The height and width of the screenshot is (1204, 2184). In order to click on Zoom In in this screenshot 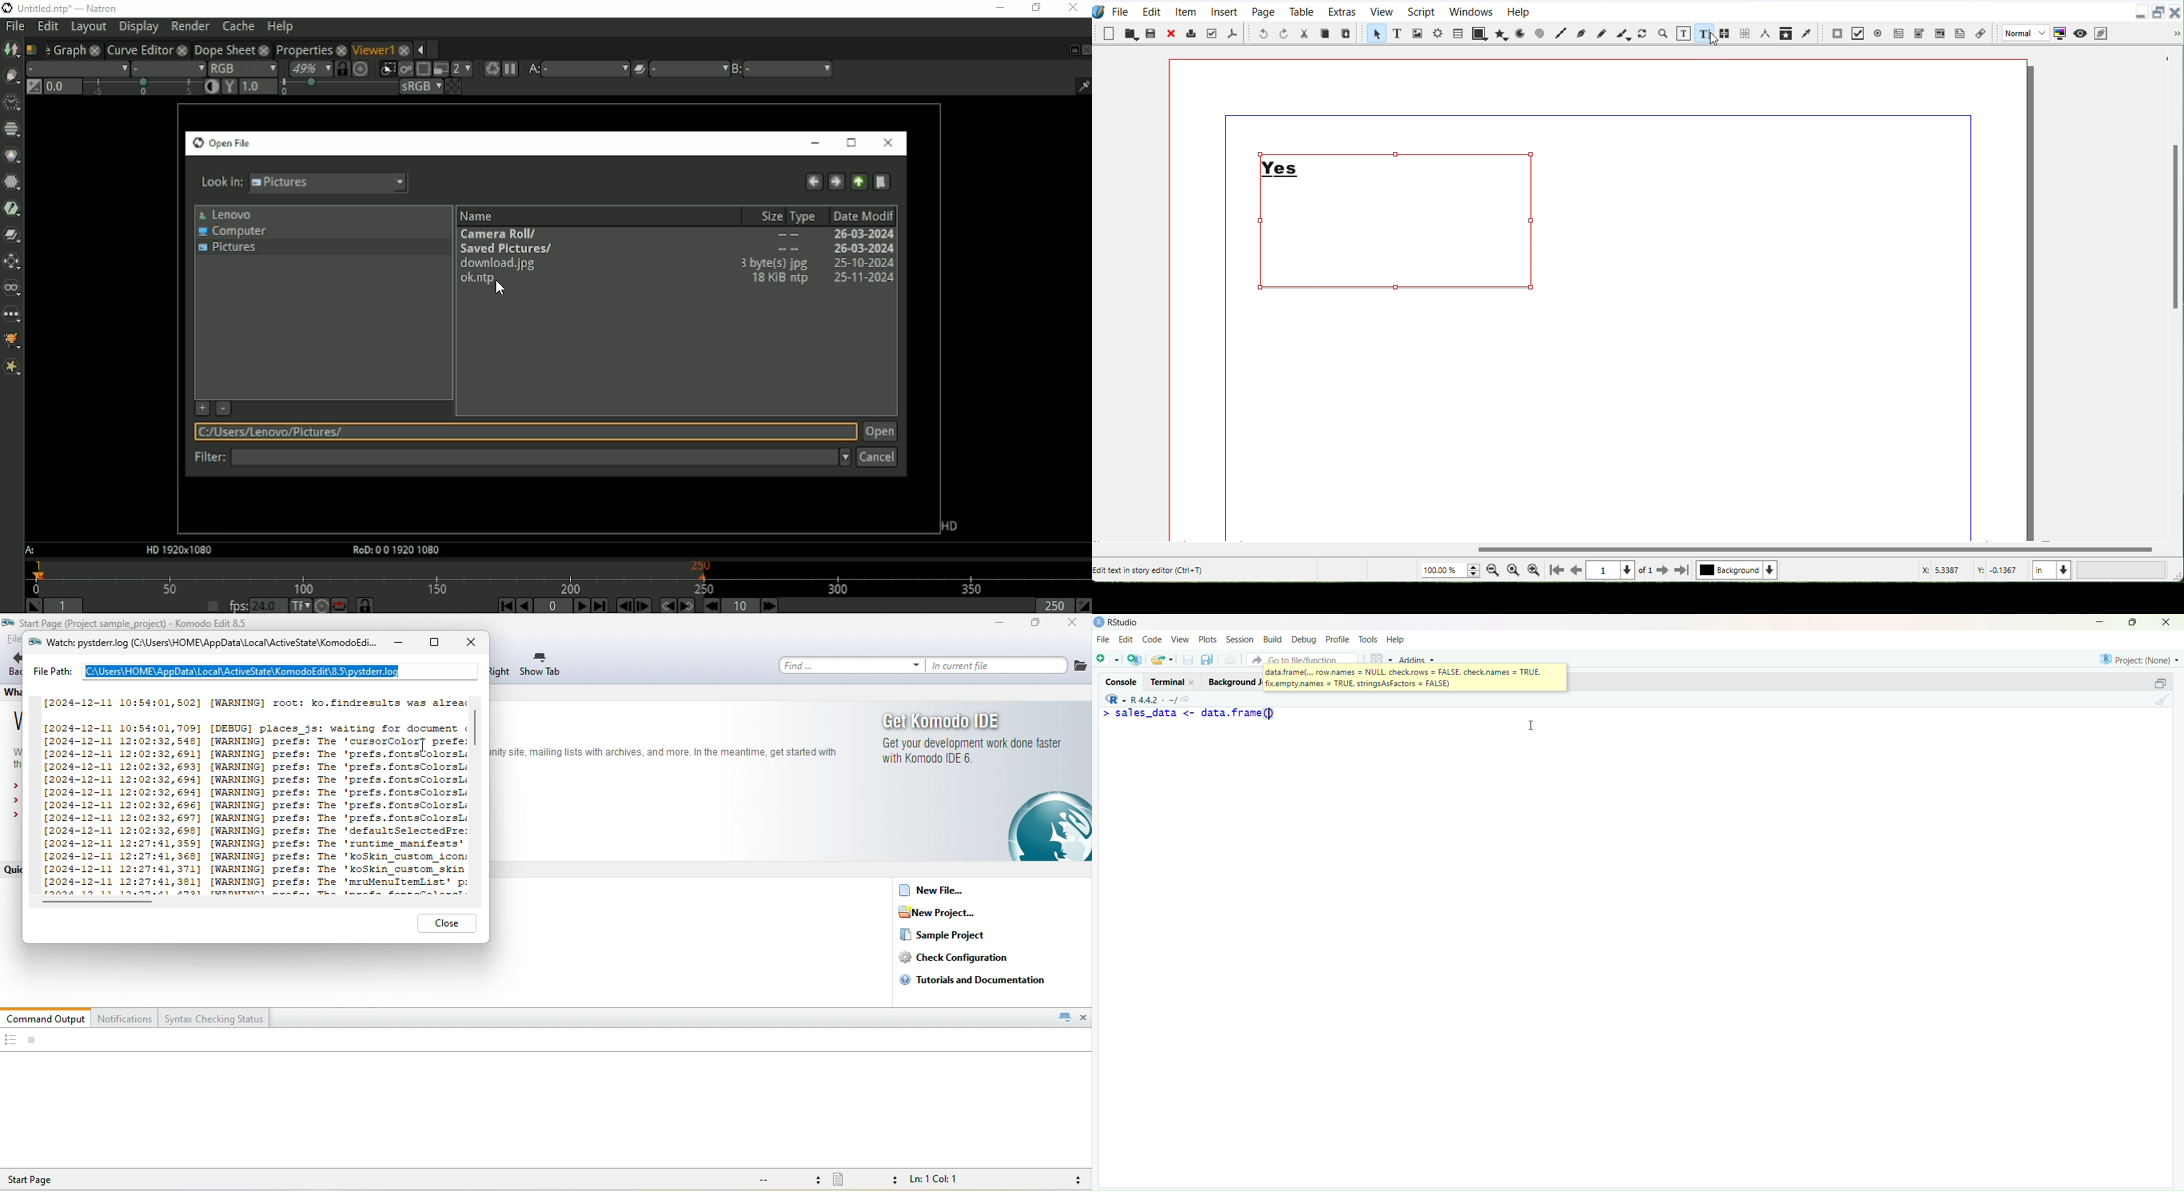, I will do `click(1533, 570)`.